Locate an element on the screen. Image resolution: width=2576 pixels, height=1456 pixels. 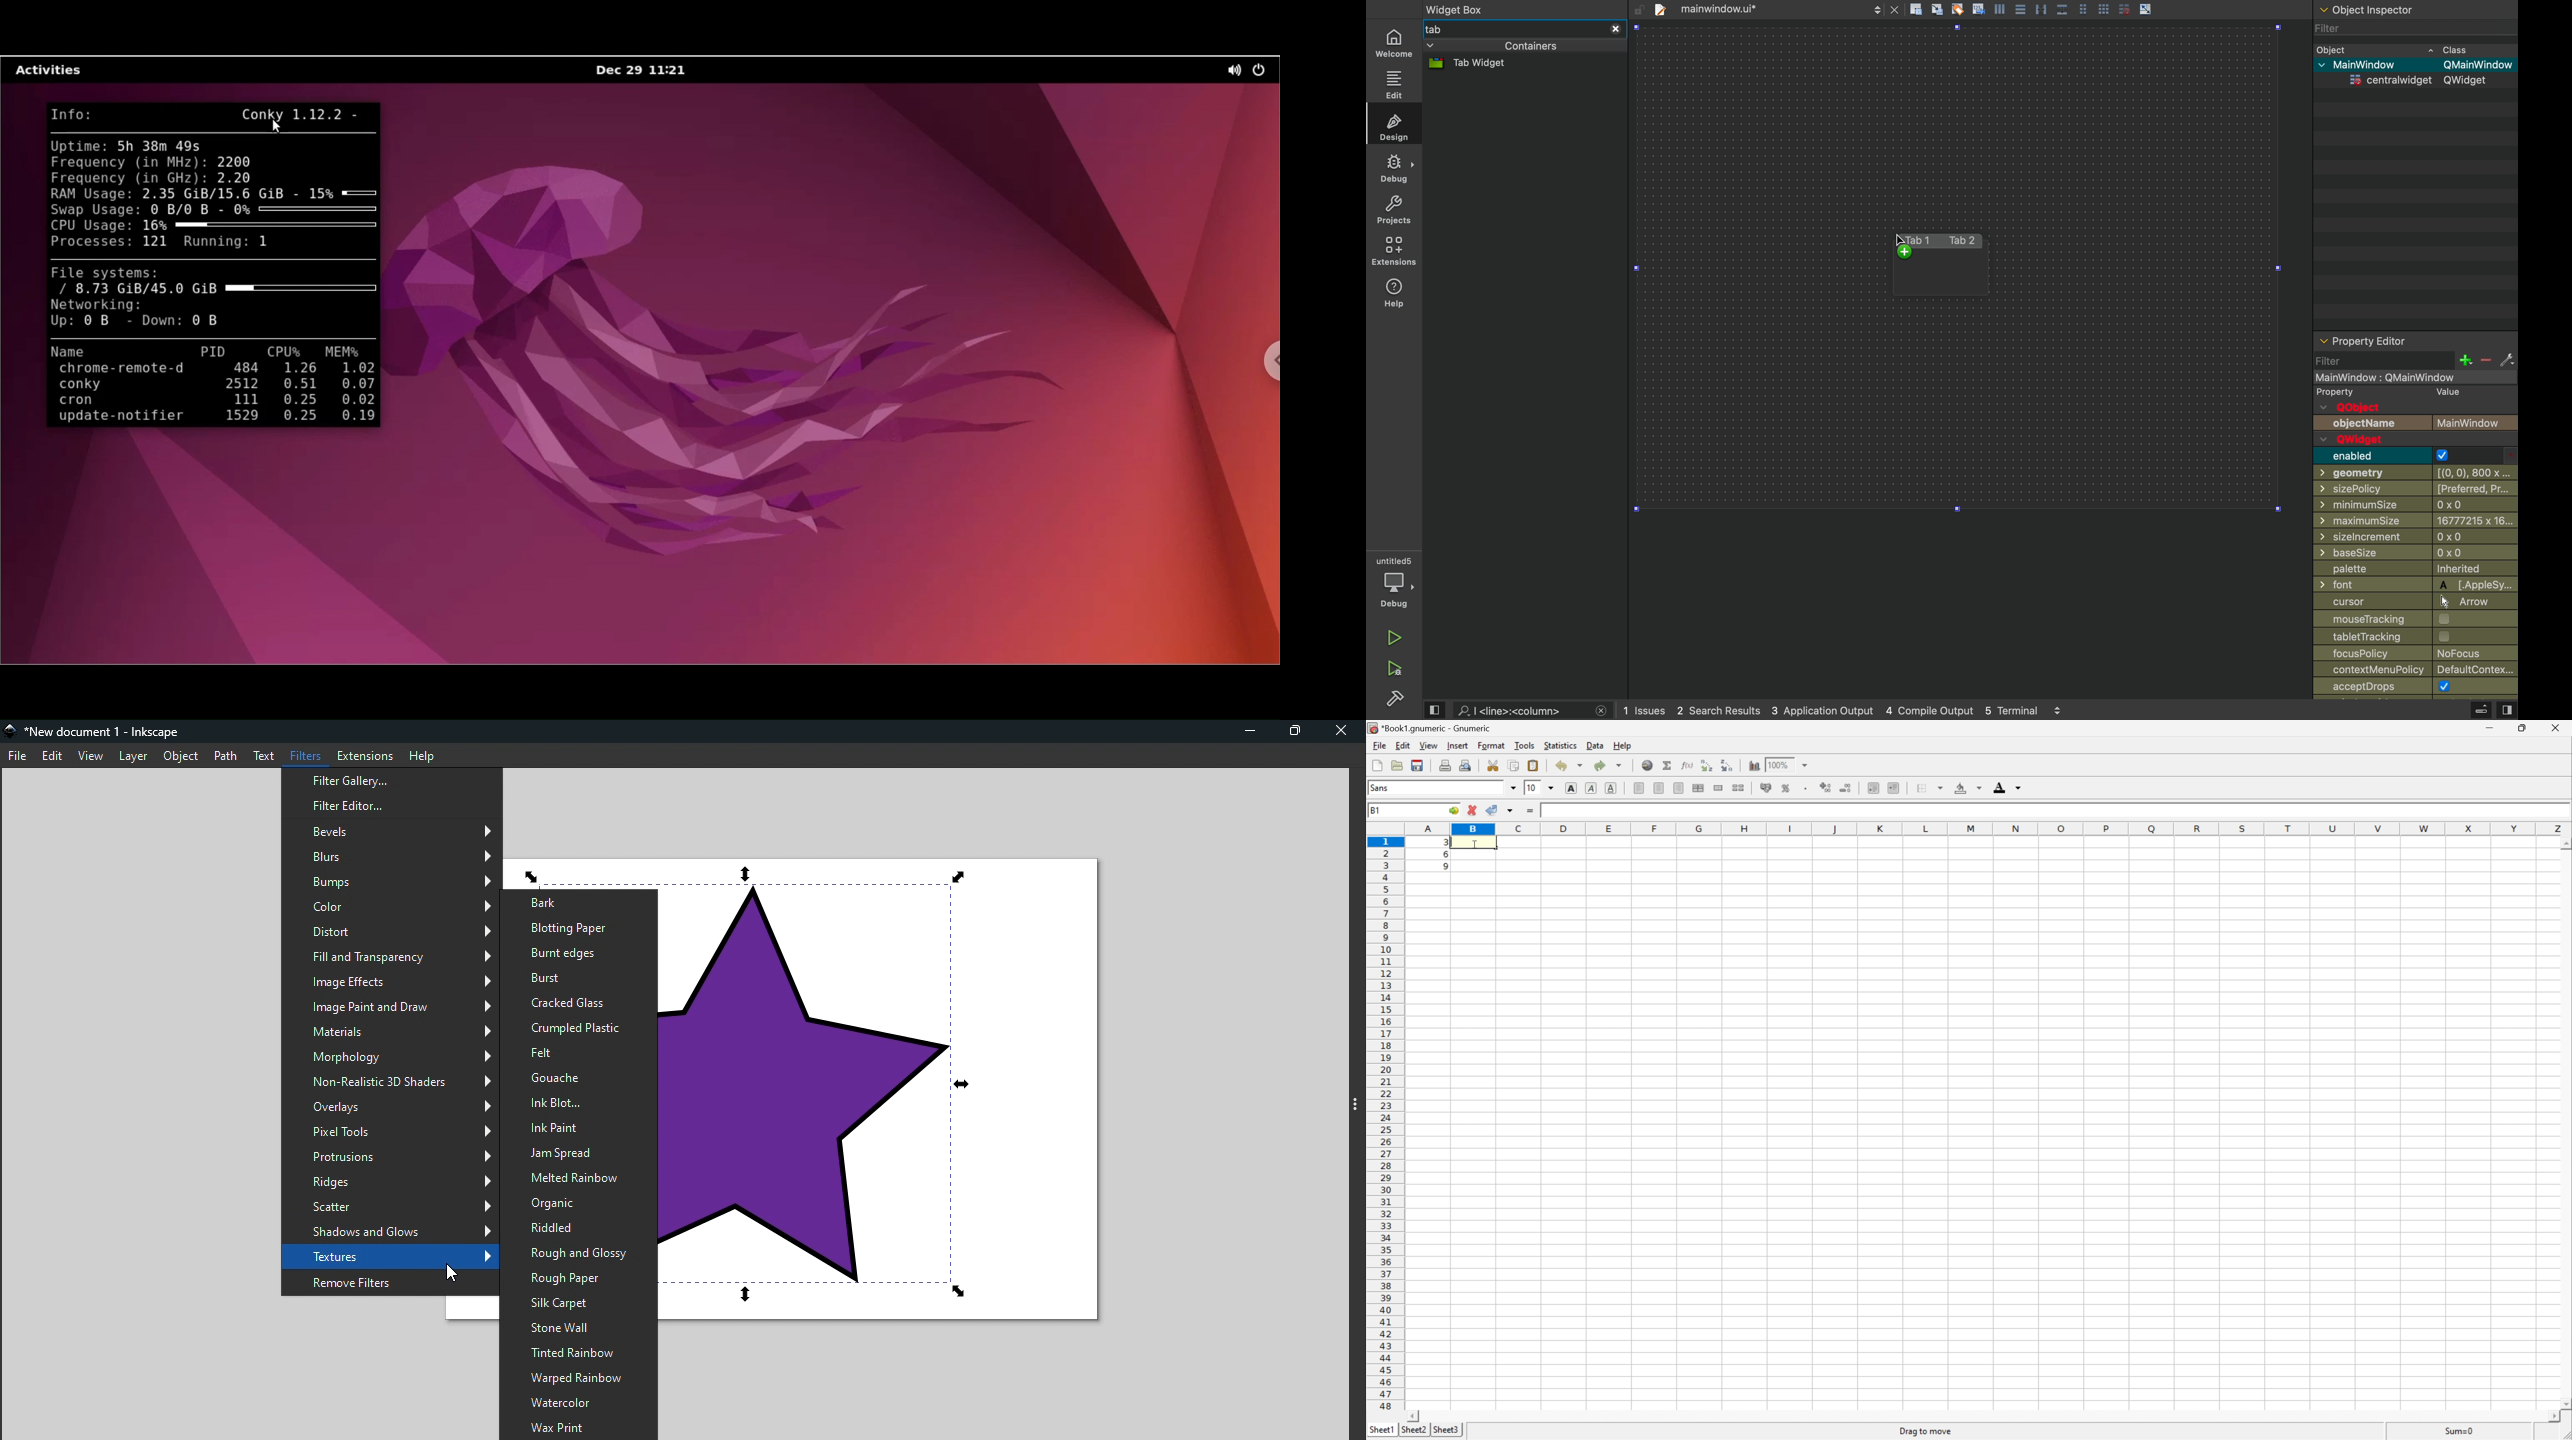
Filter editor is located at coordinates (394, 804).